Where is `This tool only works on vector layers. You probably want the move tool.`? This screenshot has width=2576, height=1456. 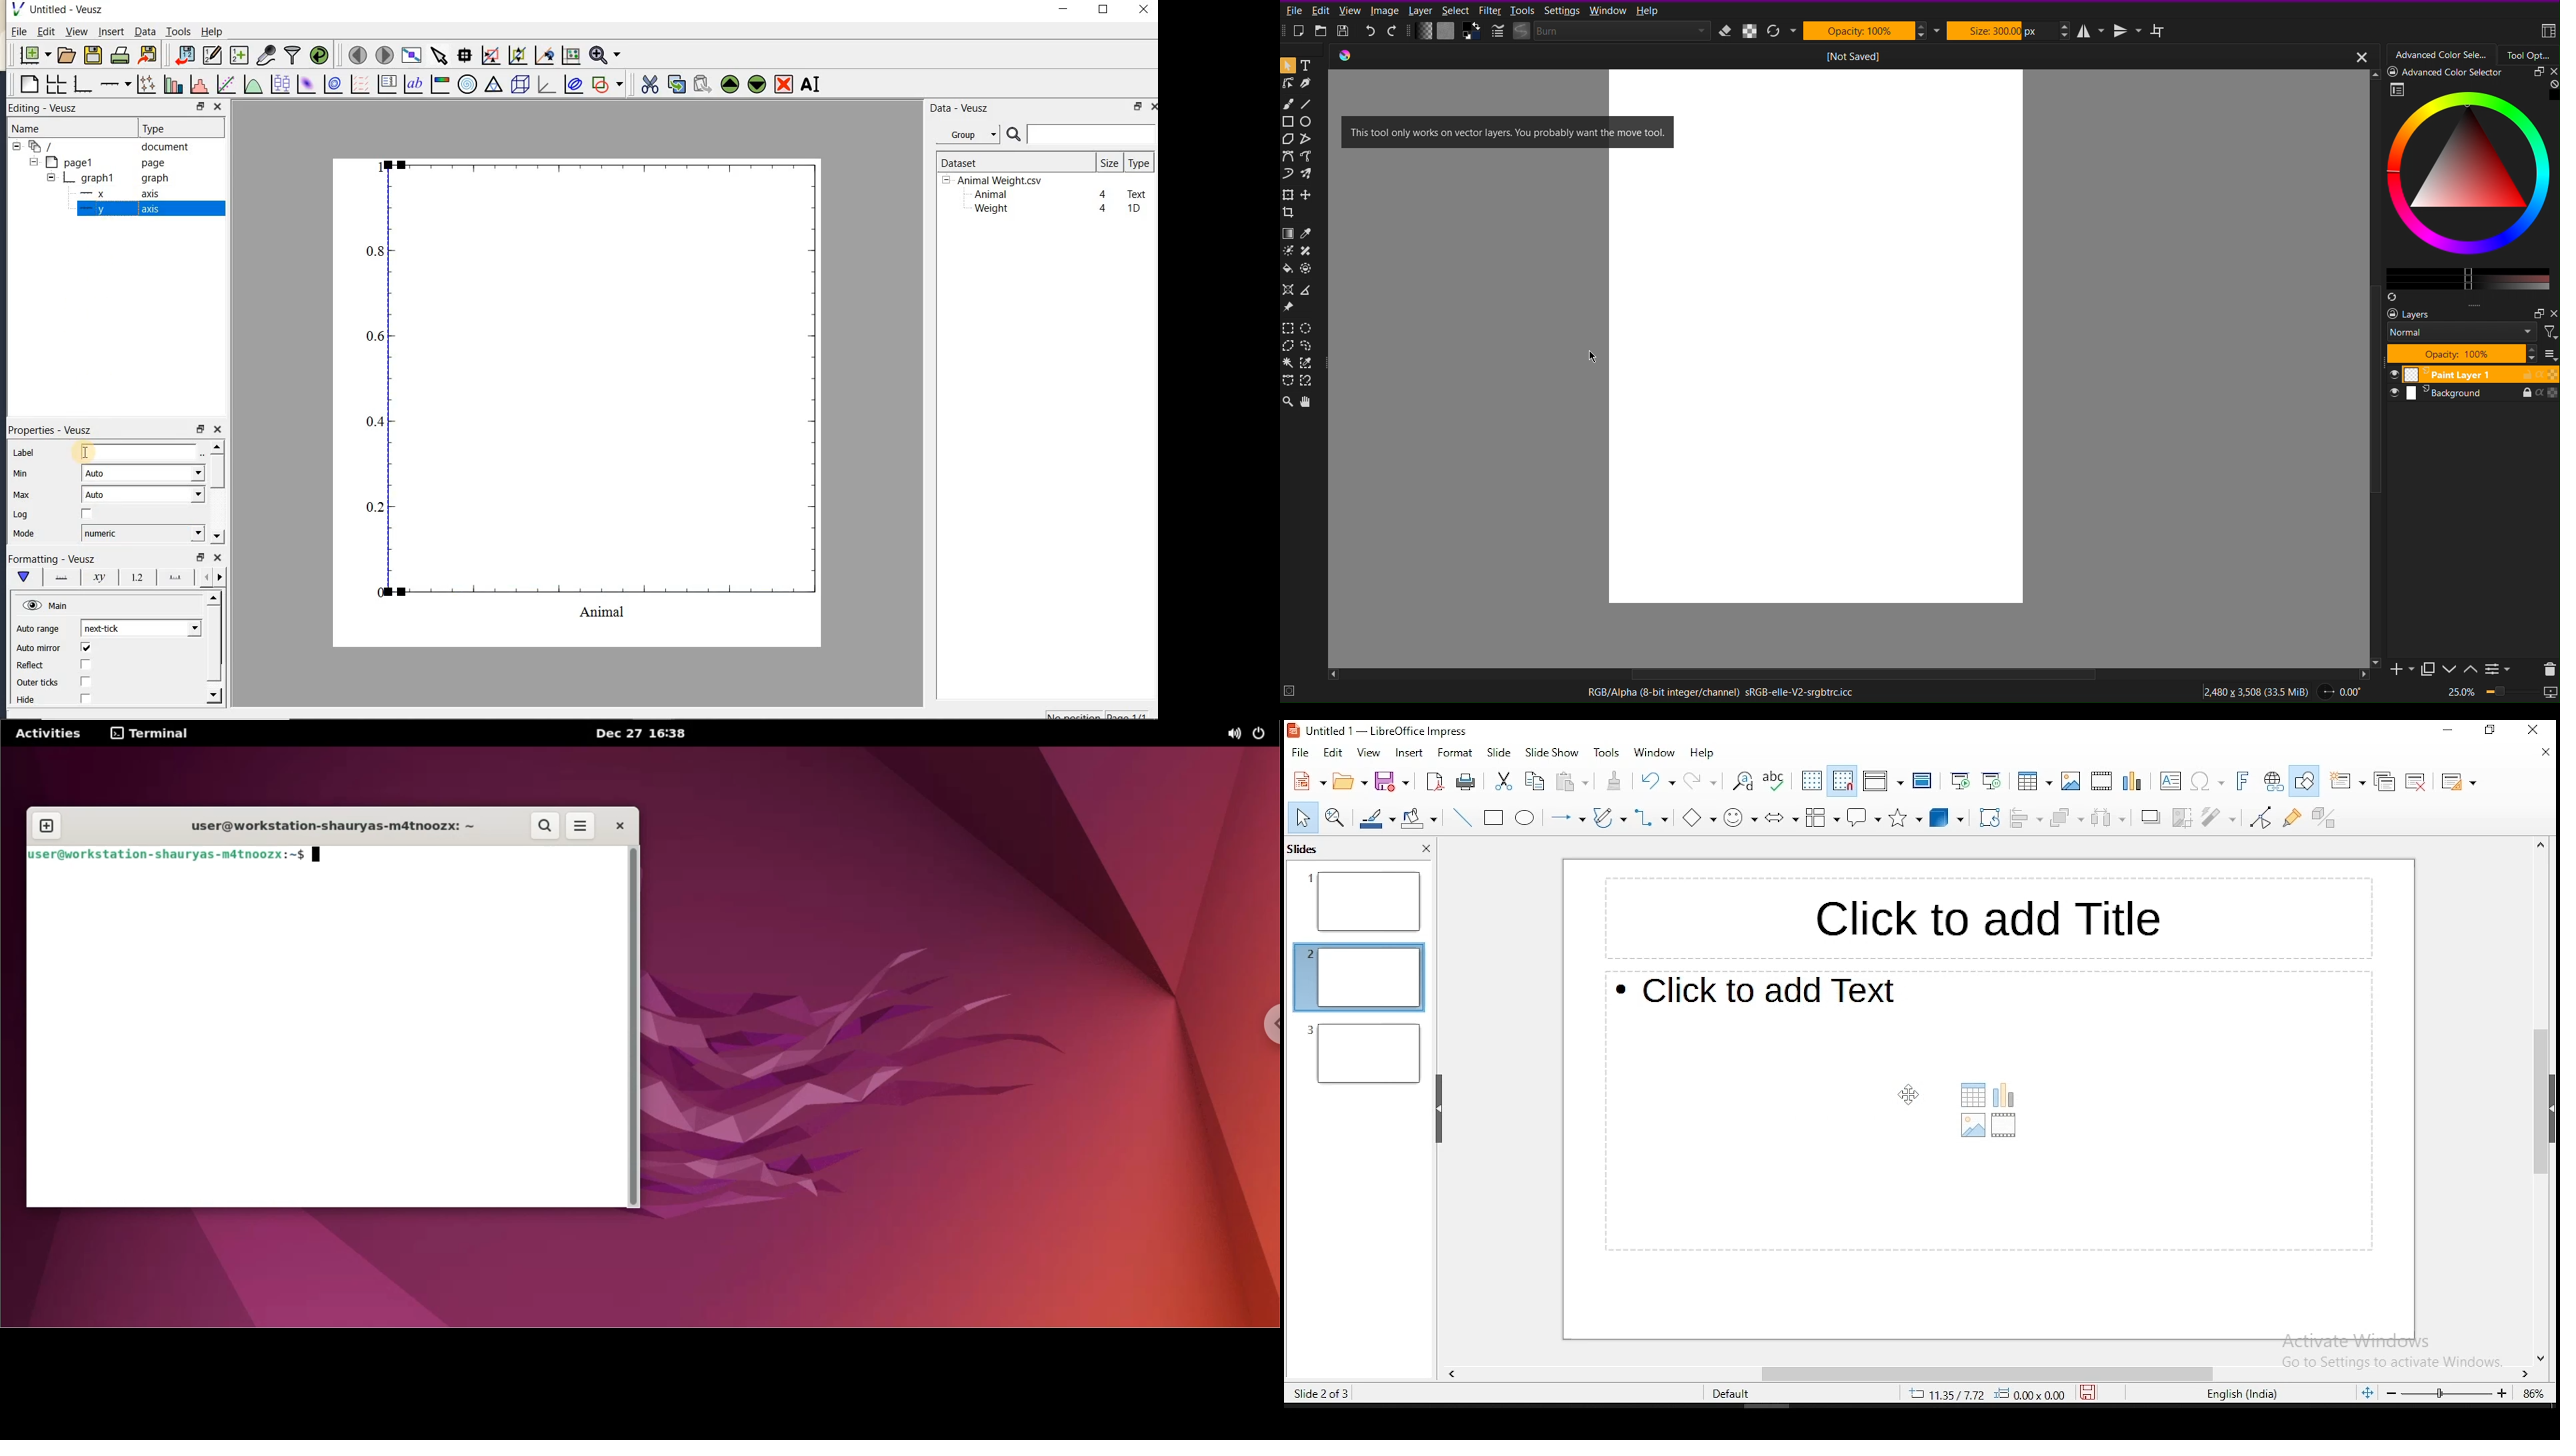 This tool only works on vector layers. You probably want the move tool. is located at coordinates (1509, 131).